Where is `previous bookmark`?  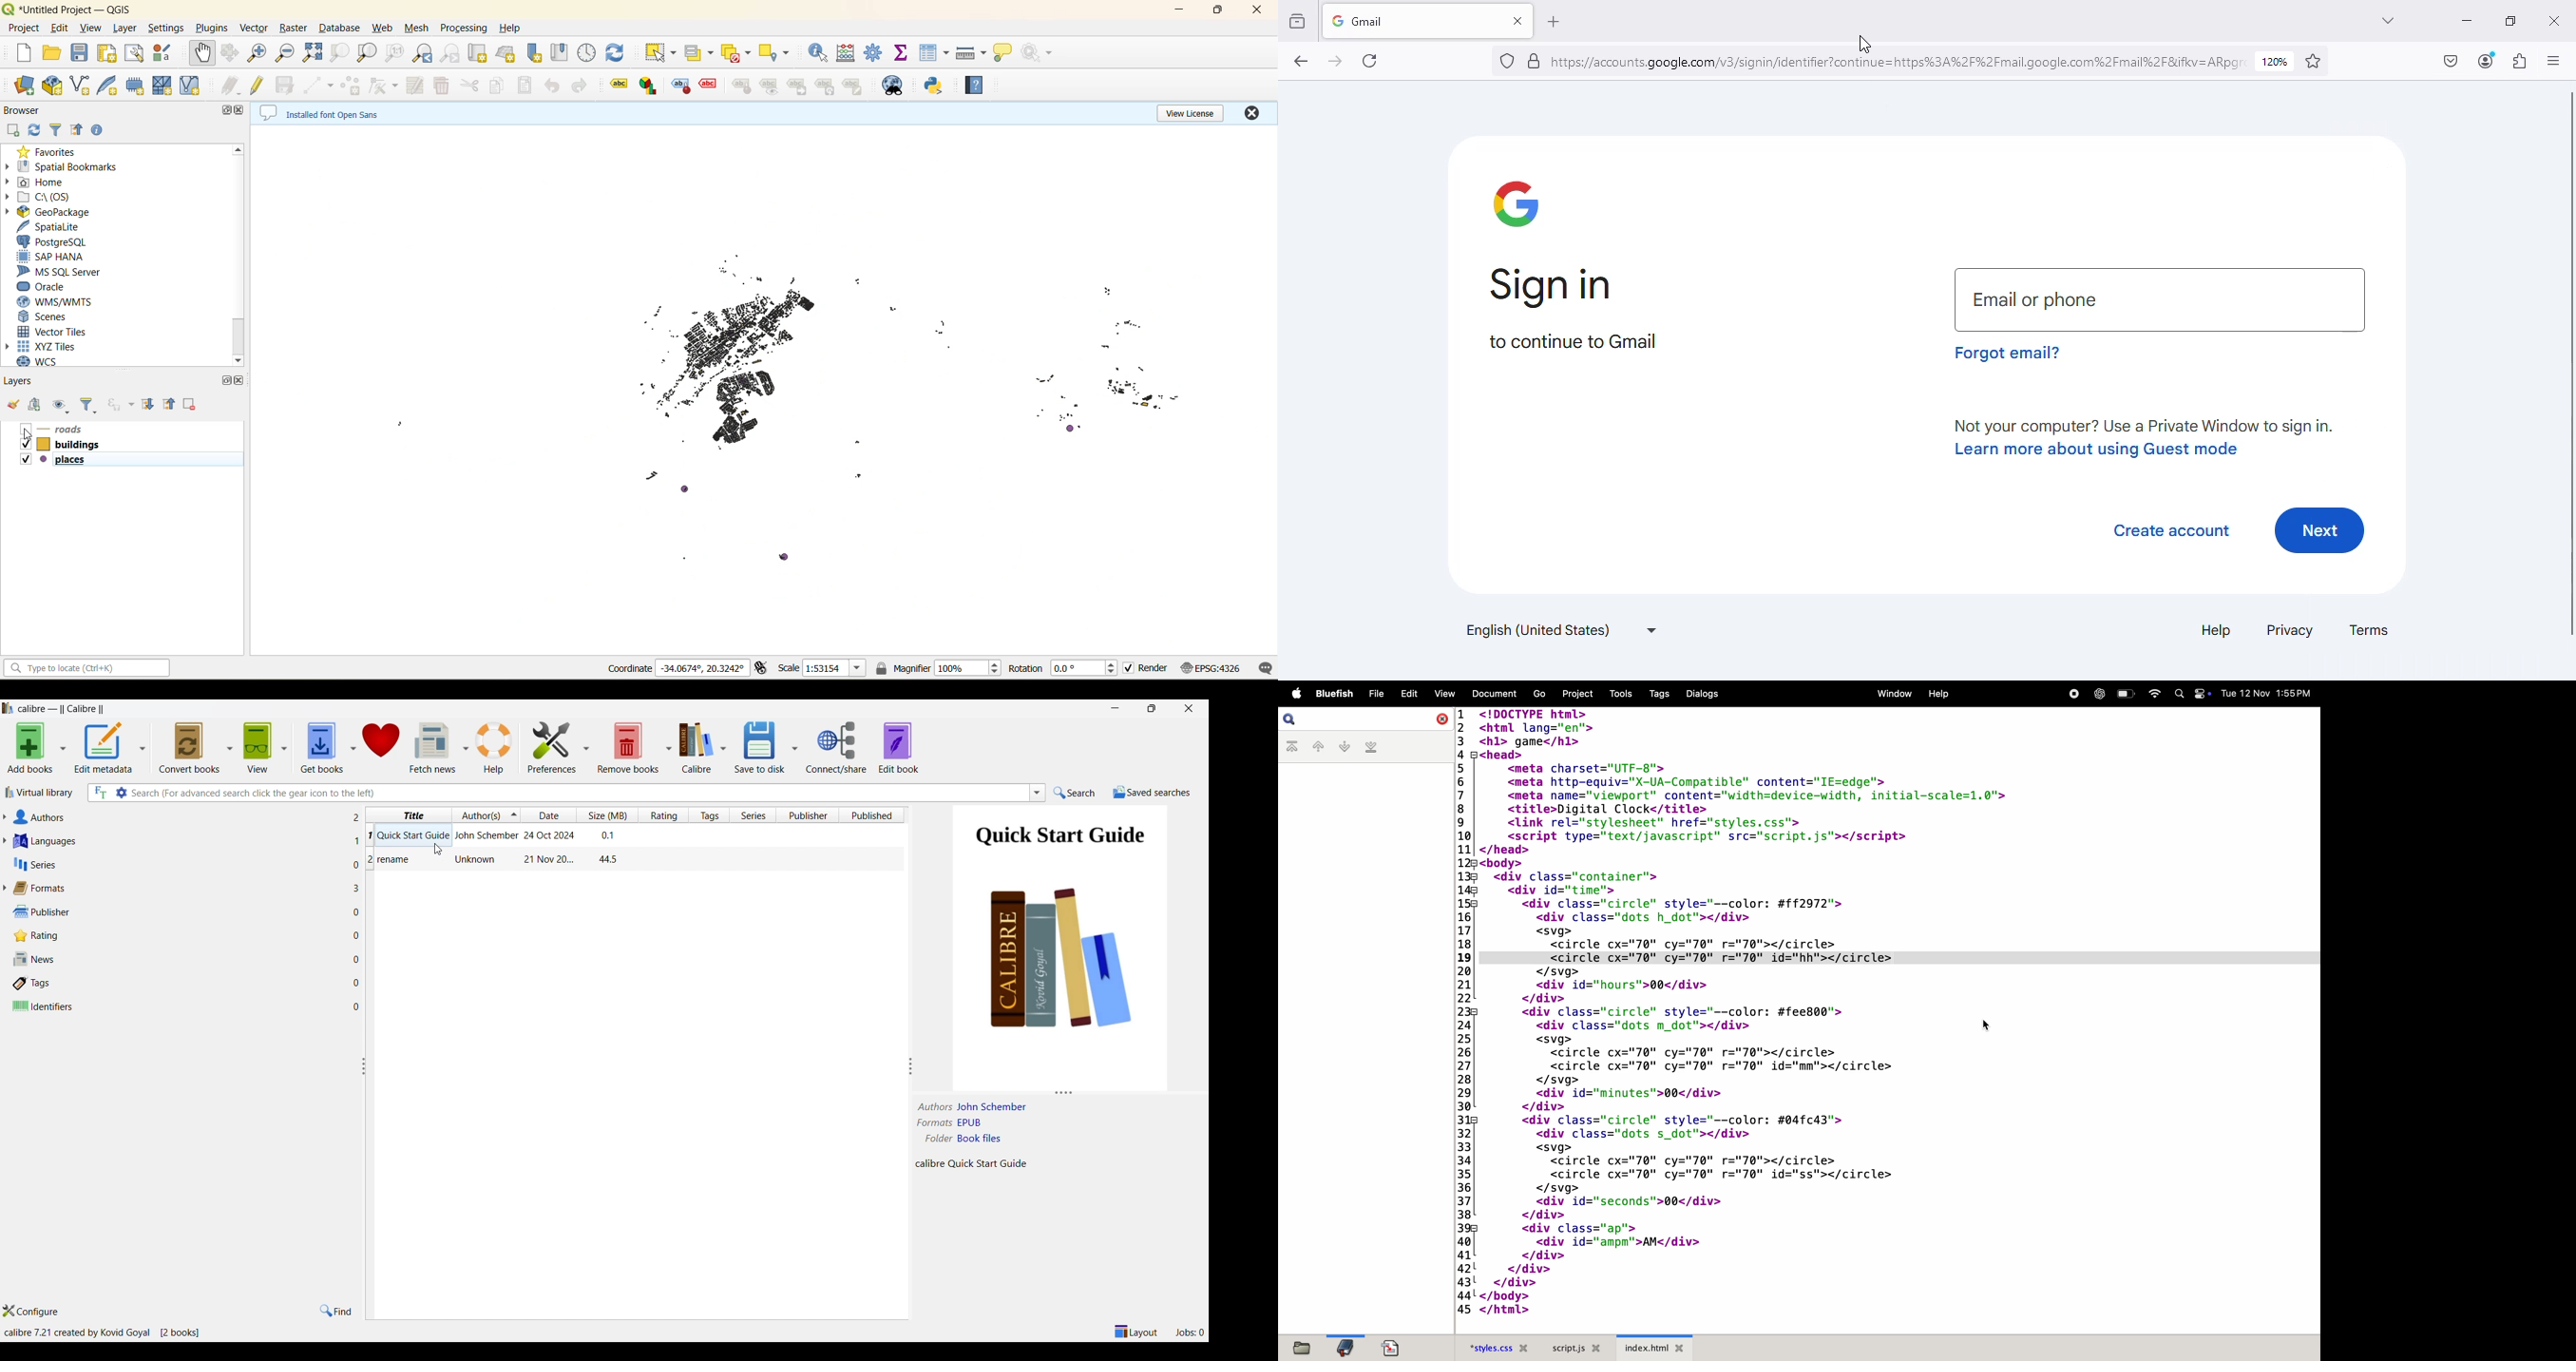 previous bookmark is located at coordinates (1316, 746).